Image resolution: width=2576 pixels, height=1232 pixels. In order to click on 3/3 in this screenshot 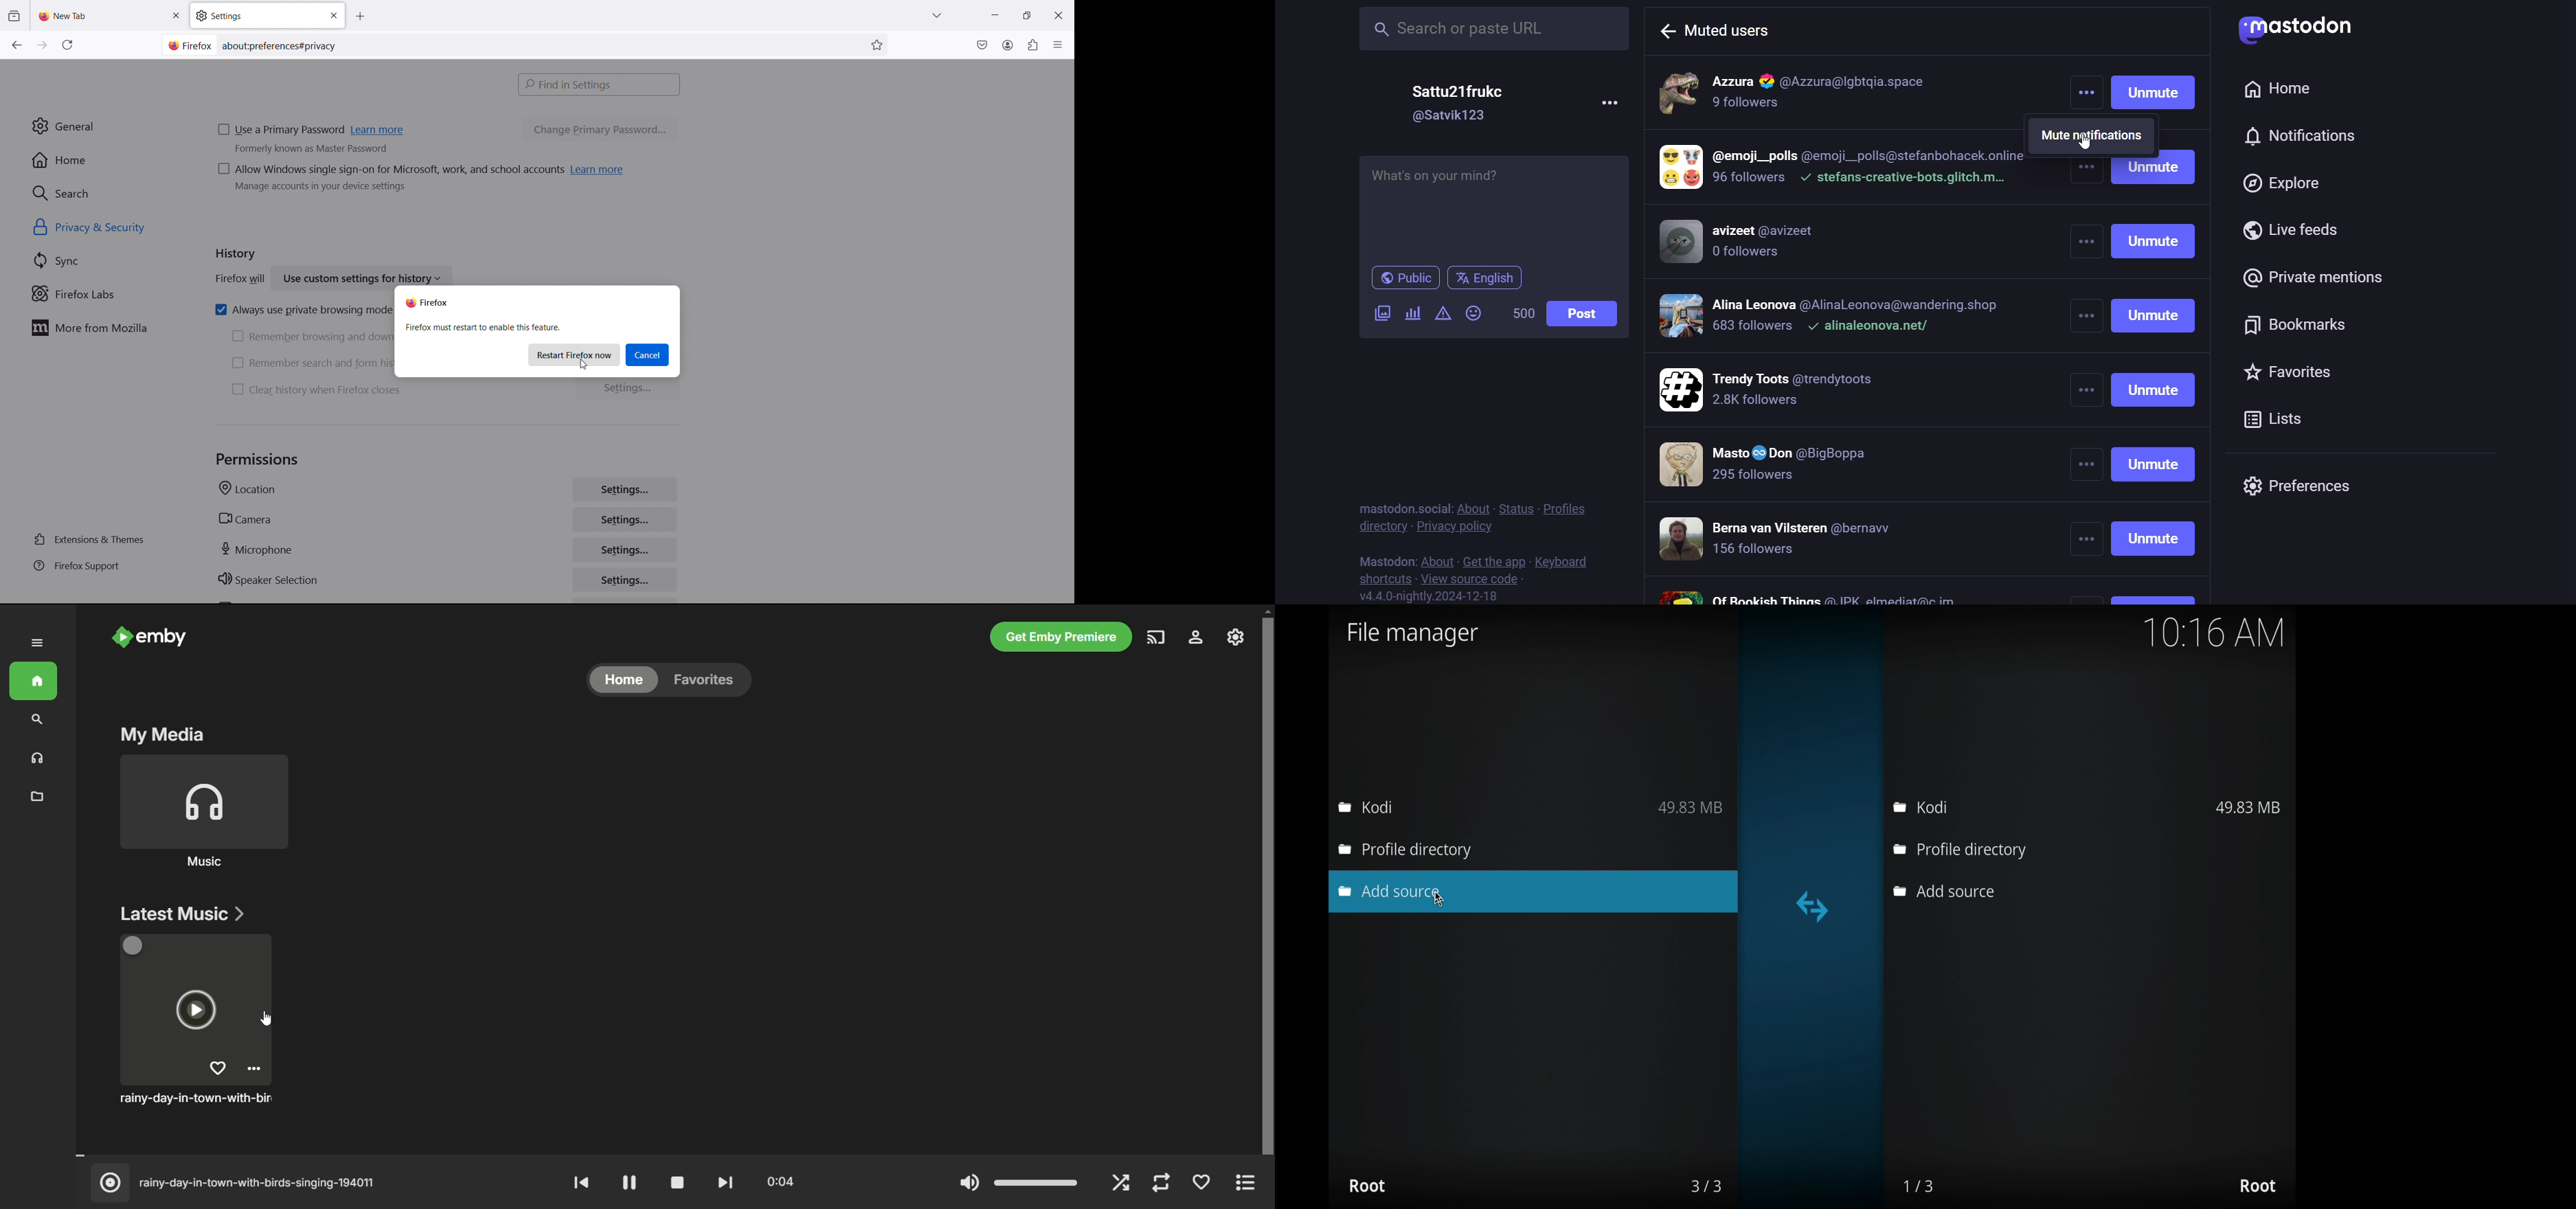, I will do `click(1705, 1186)`.